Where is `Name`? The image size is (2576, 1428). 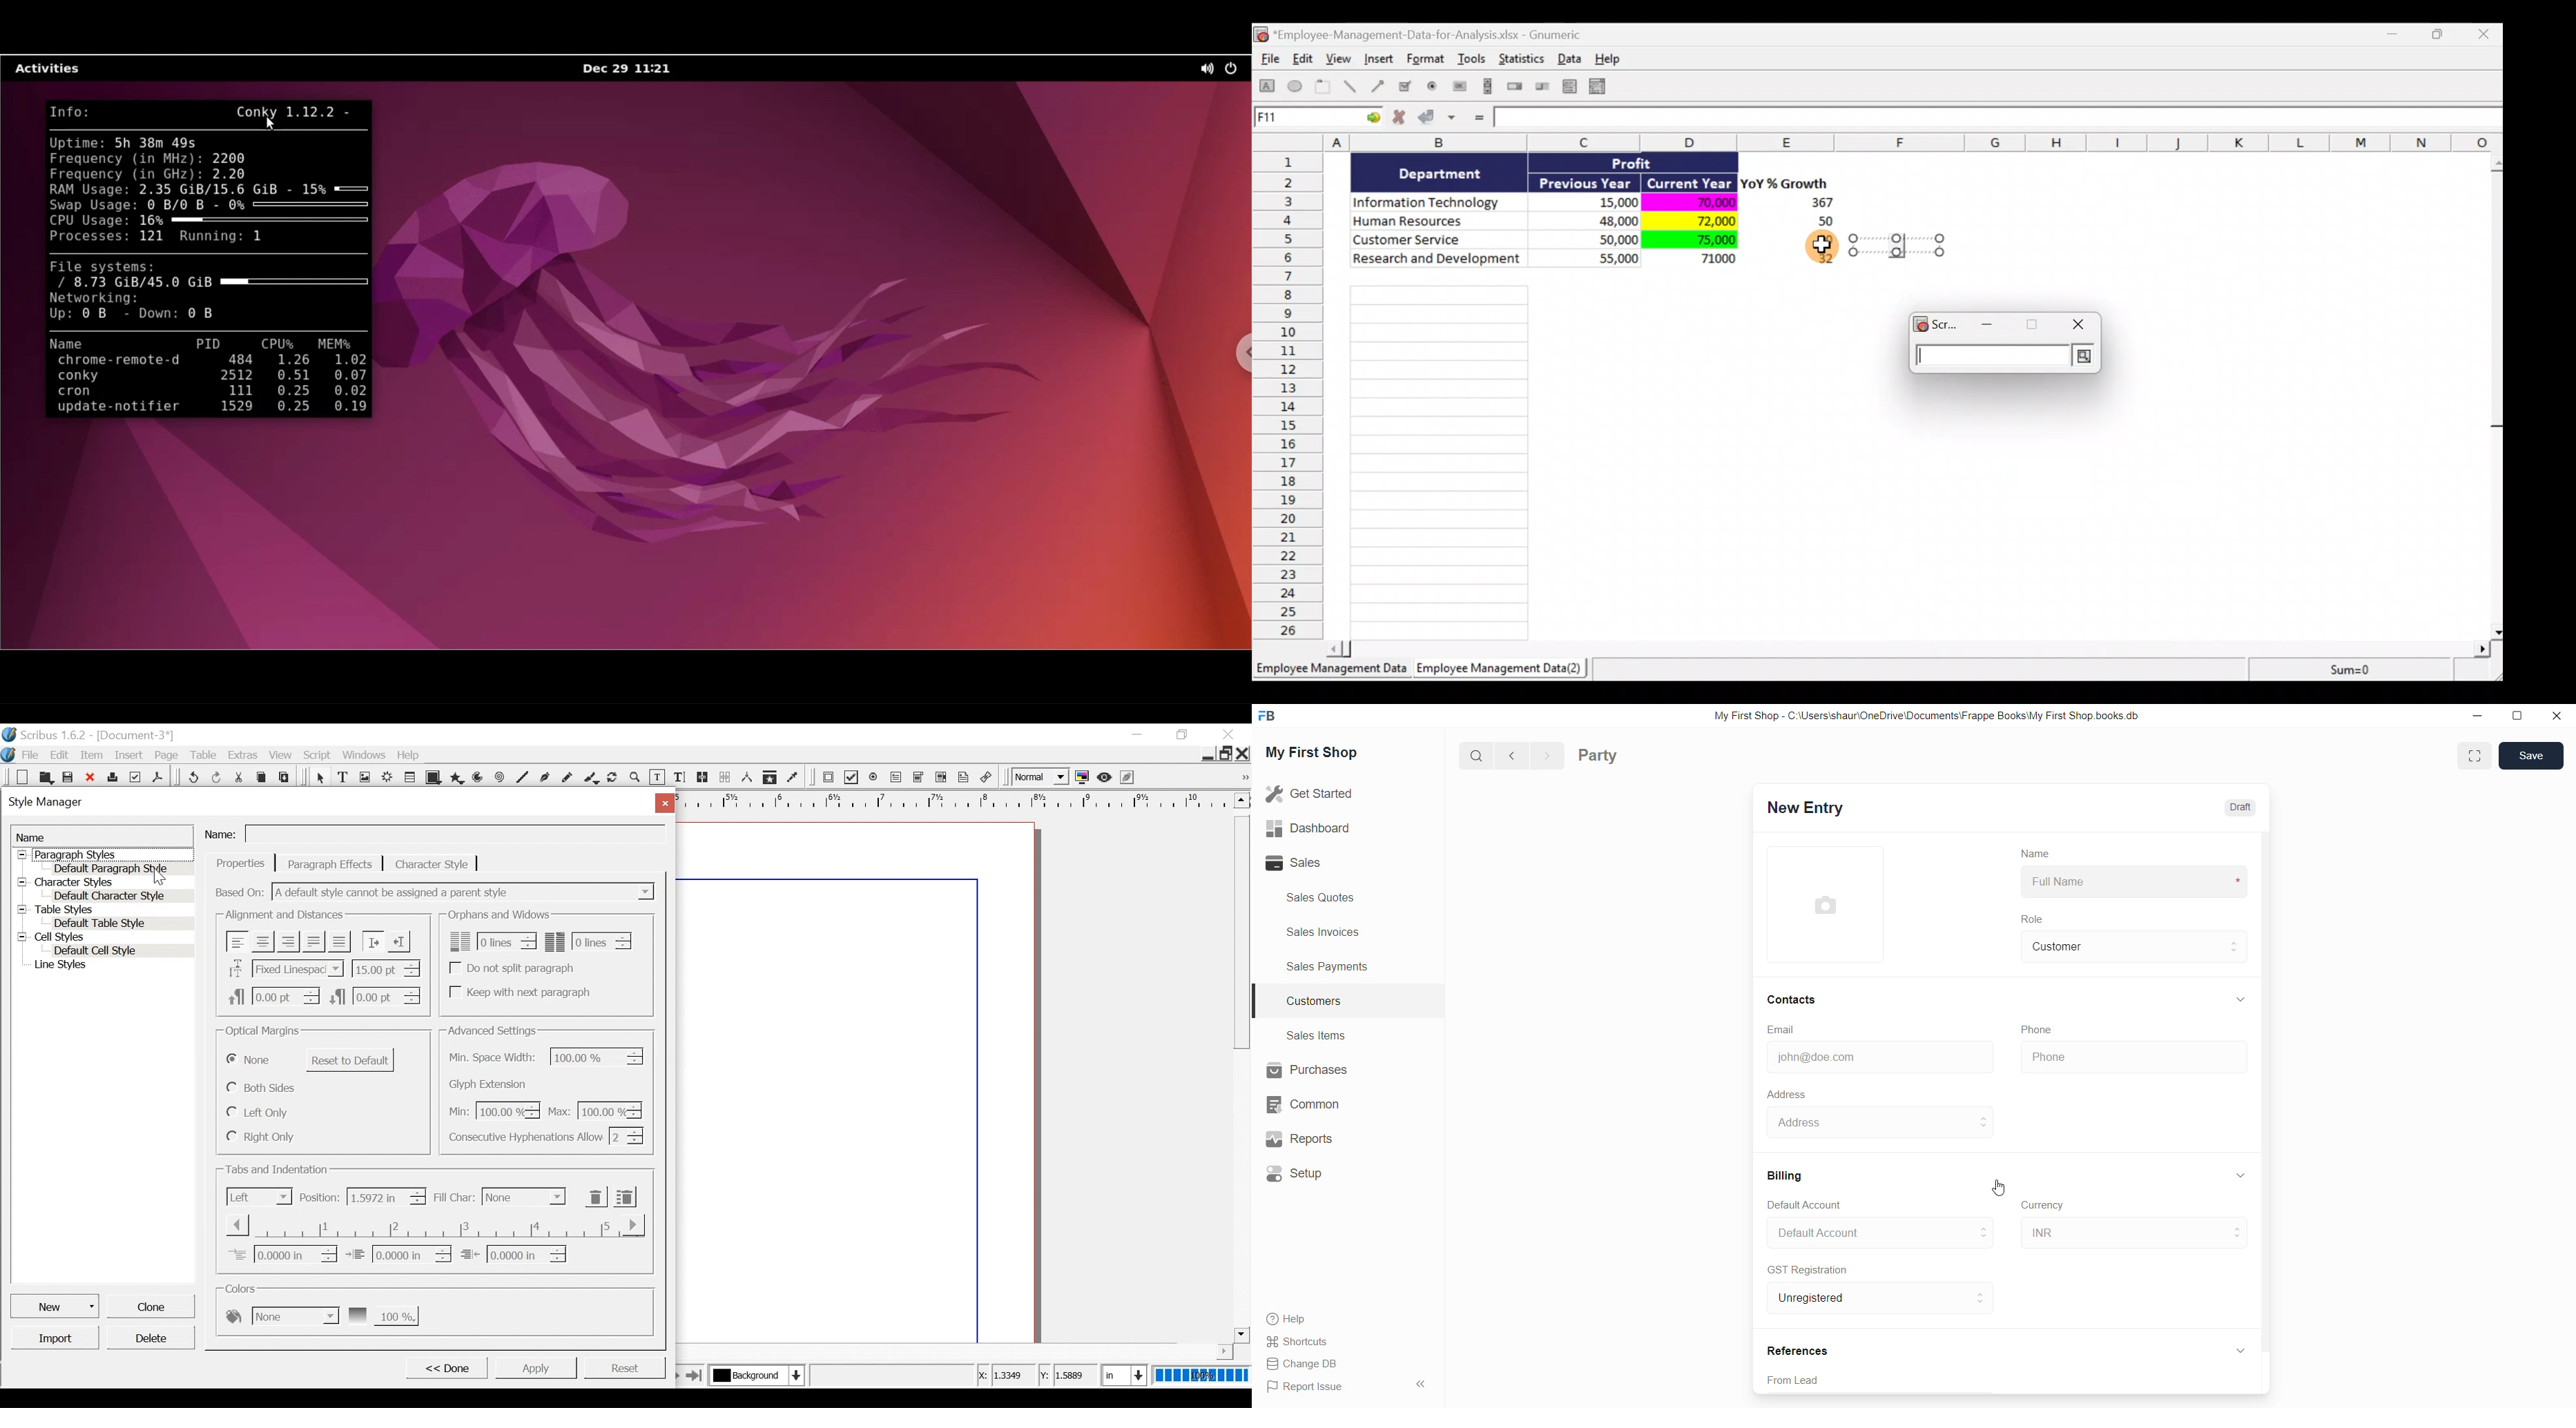 Name is located at coordinates (2030, 852).